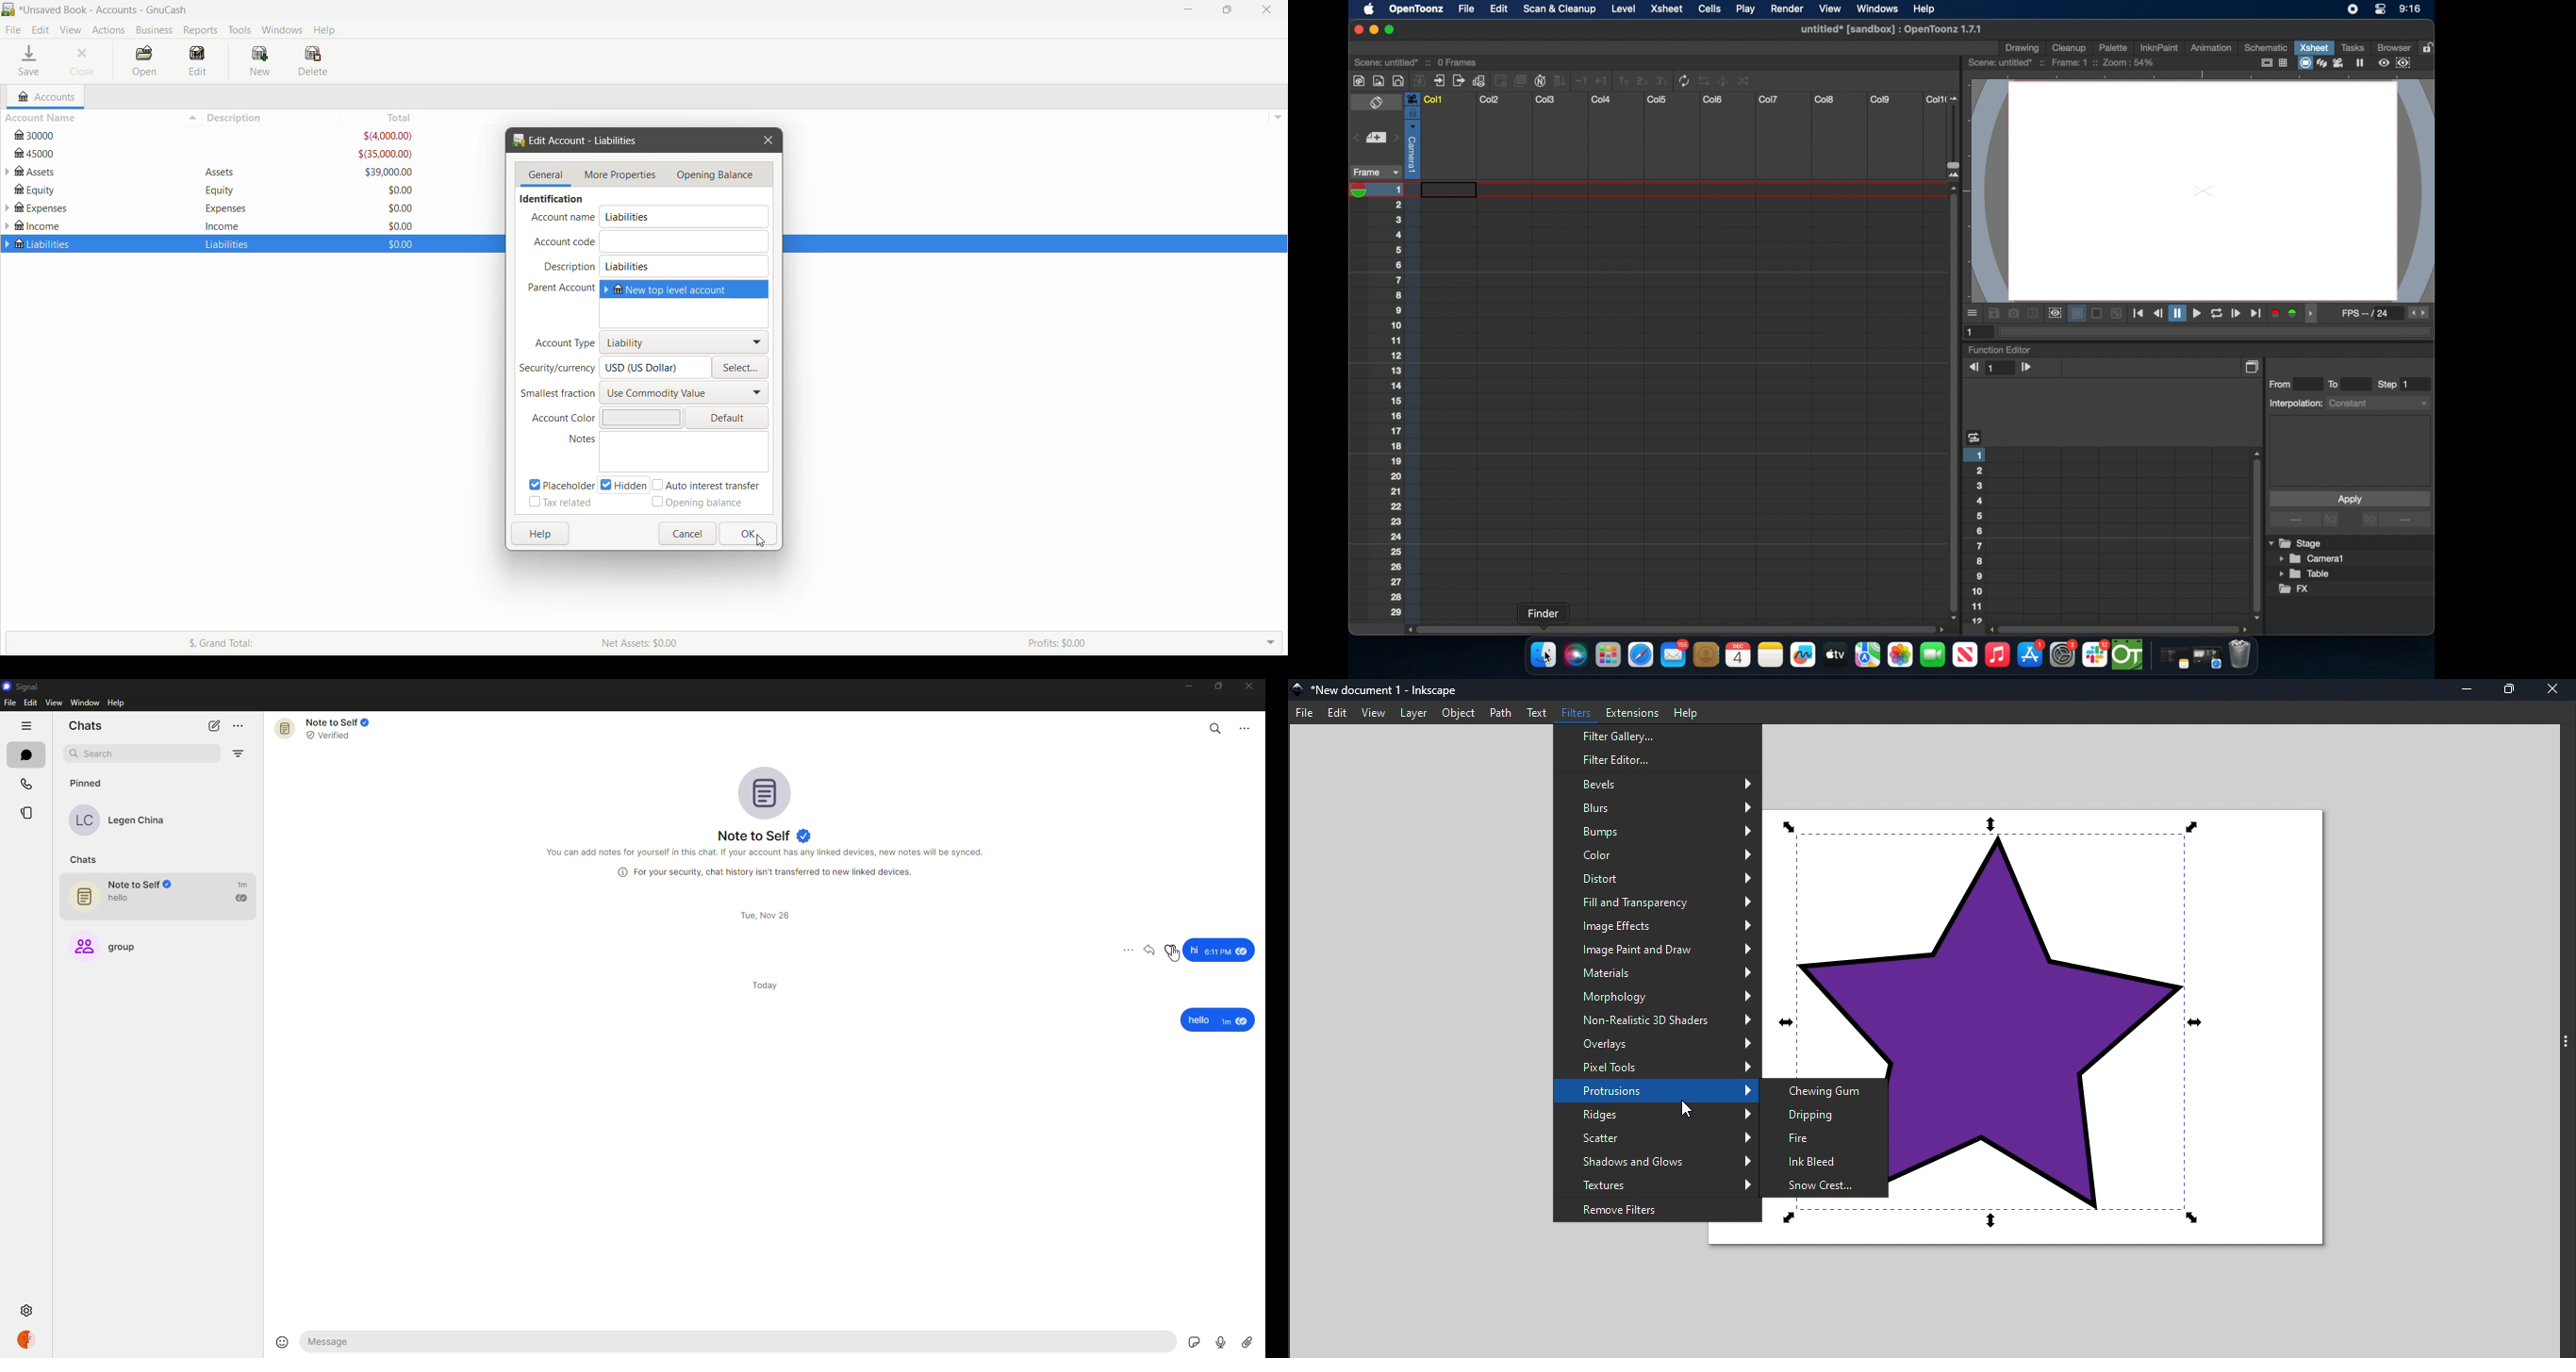  Describe the element at coordinates (1378, 104) in the screenshot. I see `toggle x sheet` at that location.